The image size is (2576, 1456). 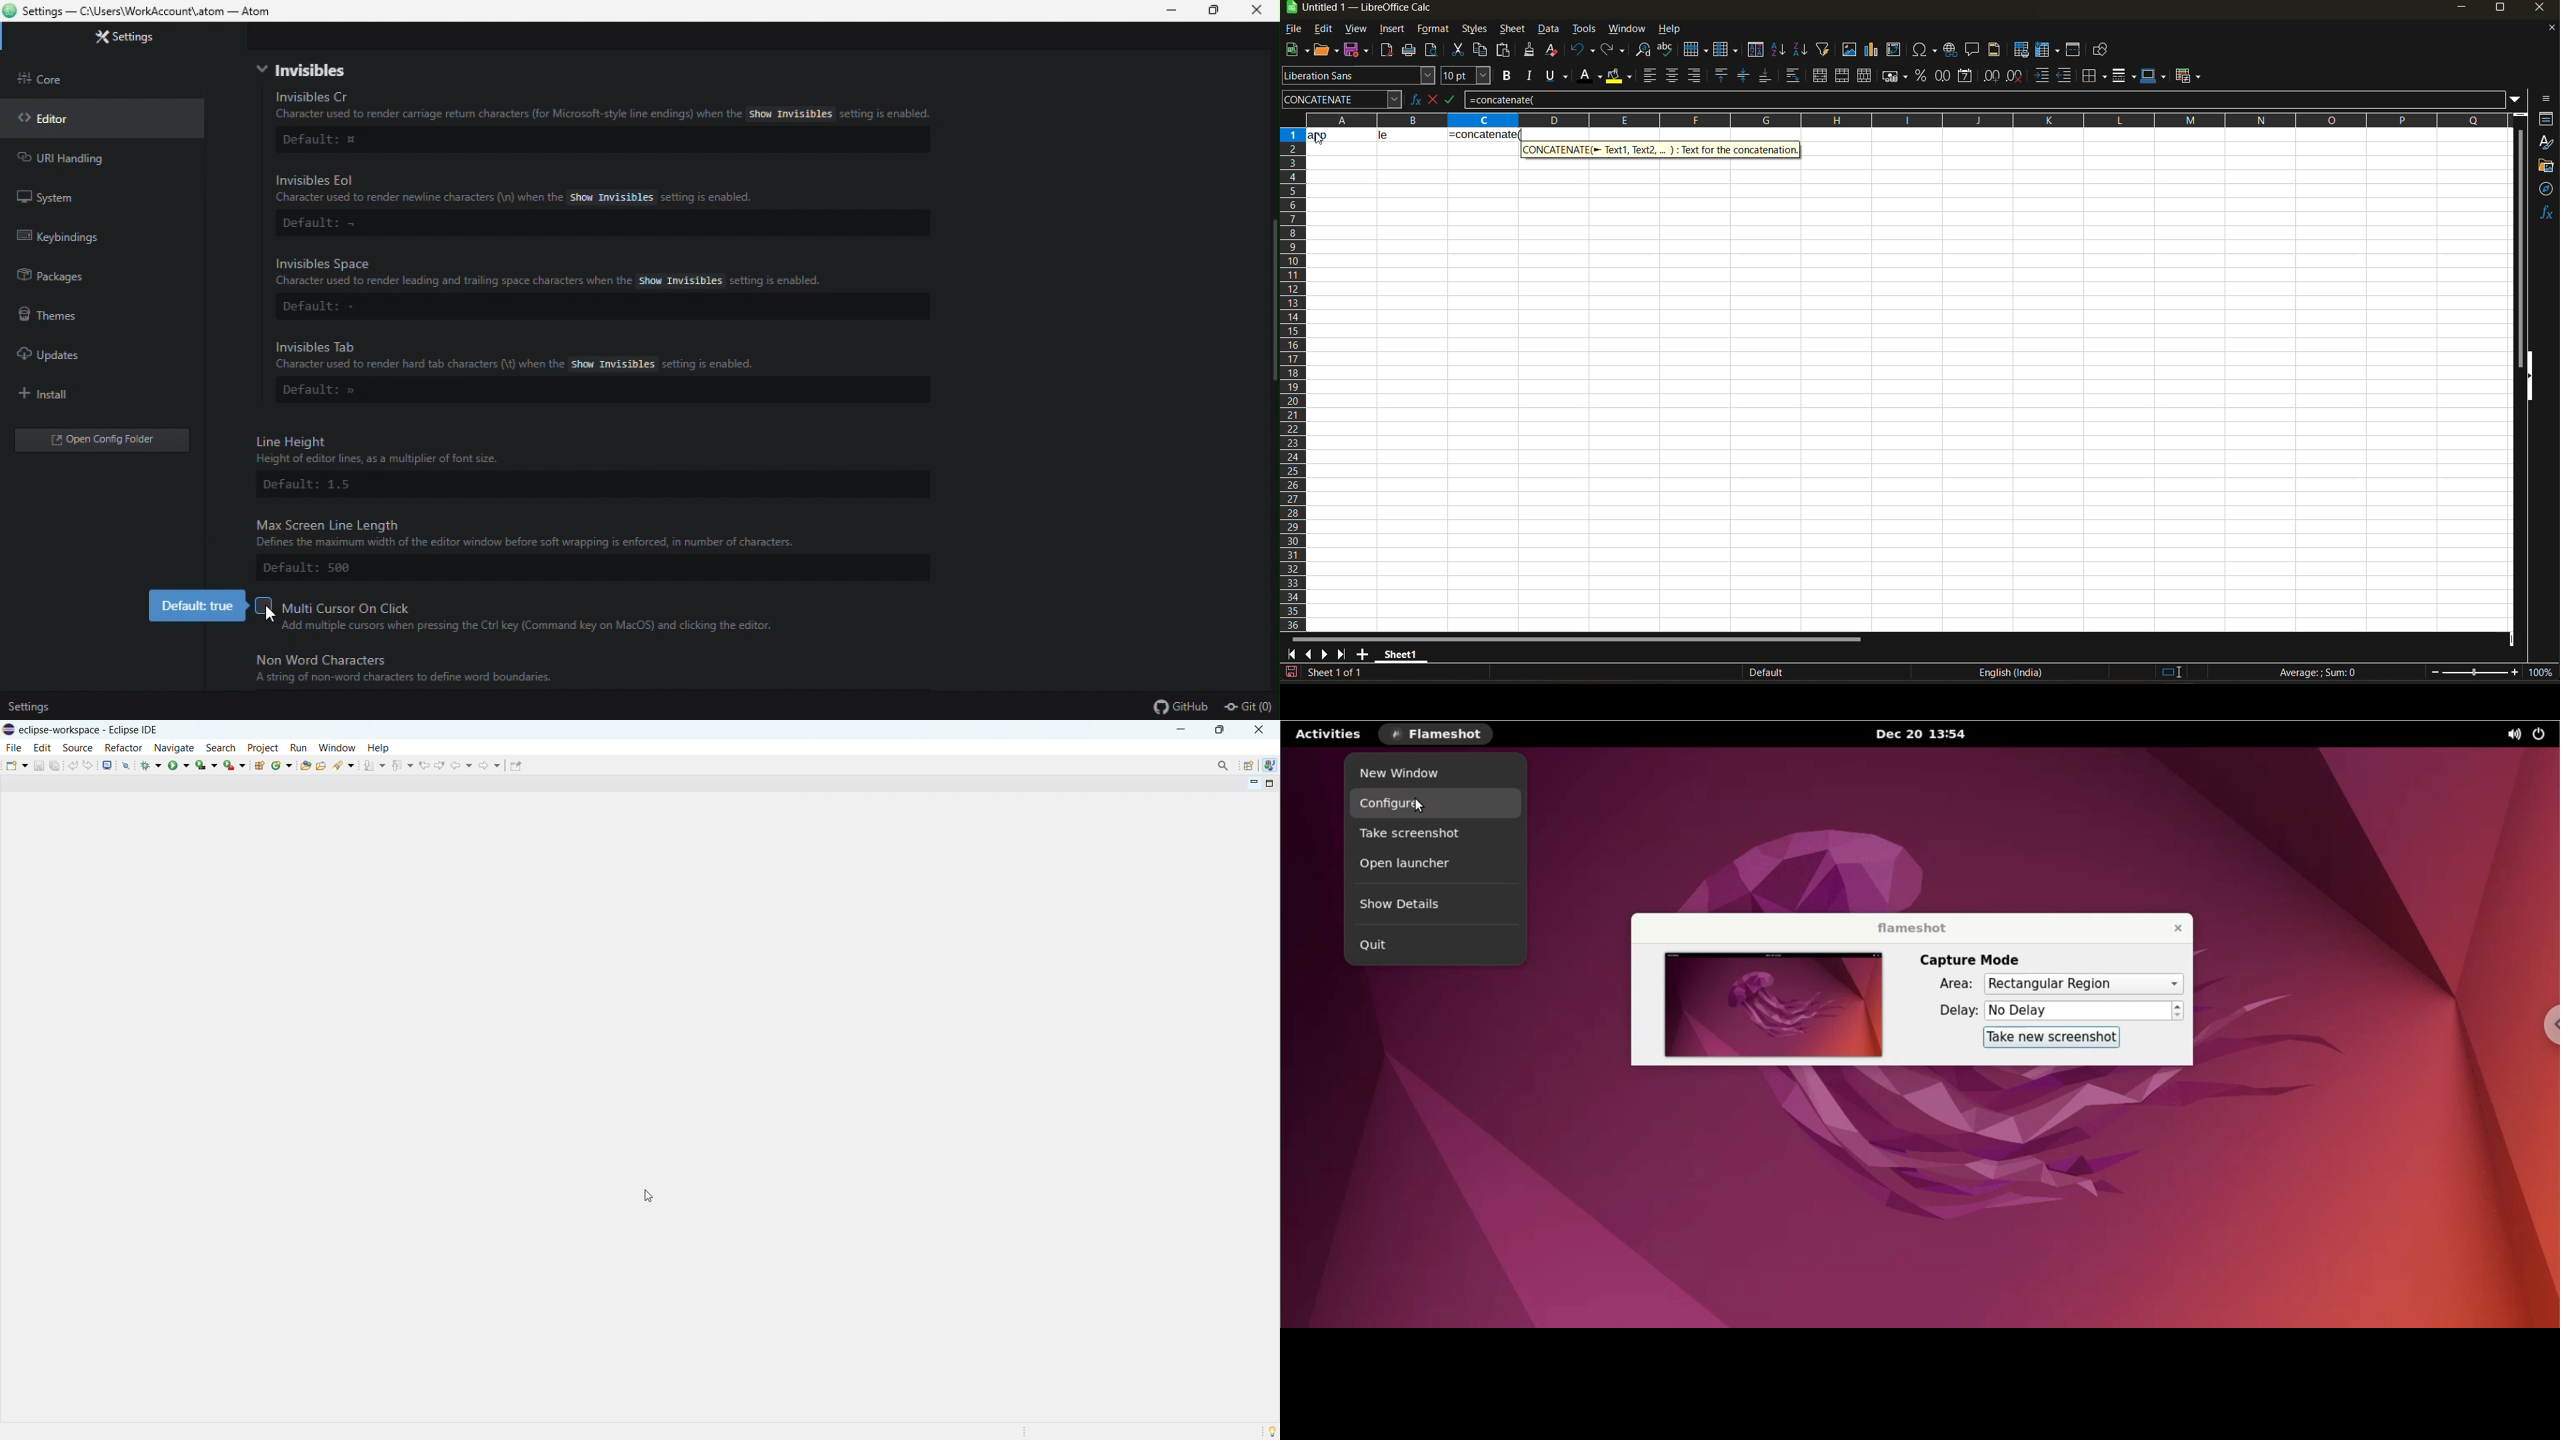 I want to click on sidebar settings, so click(x=2544, y=99).